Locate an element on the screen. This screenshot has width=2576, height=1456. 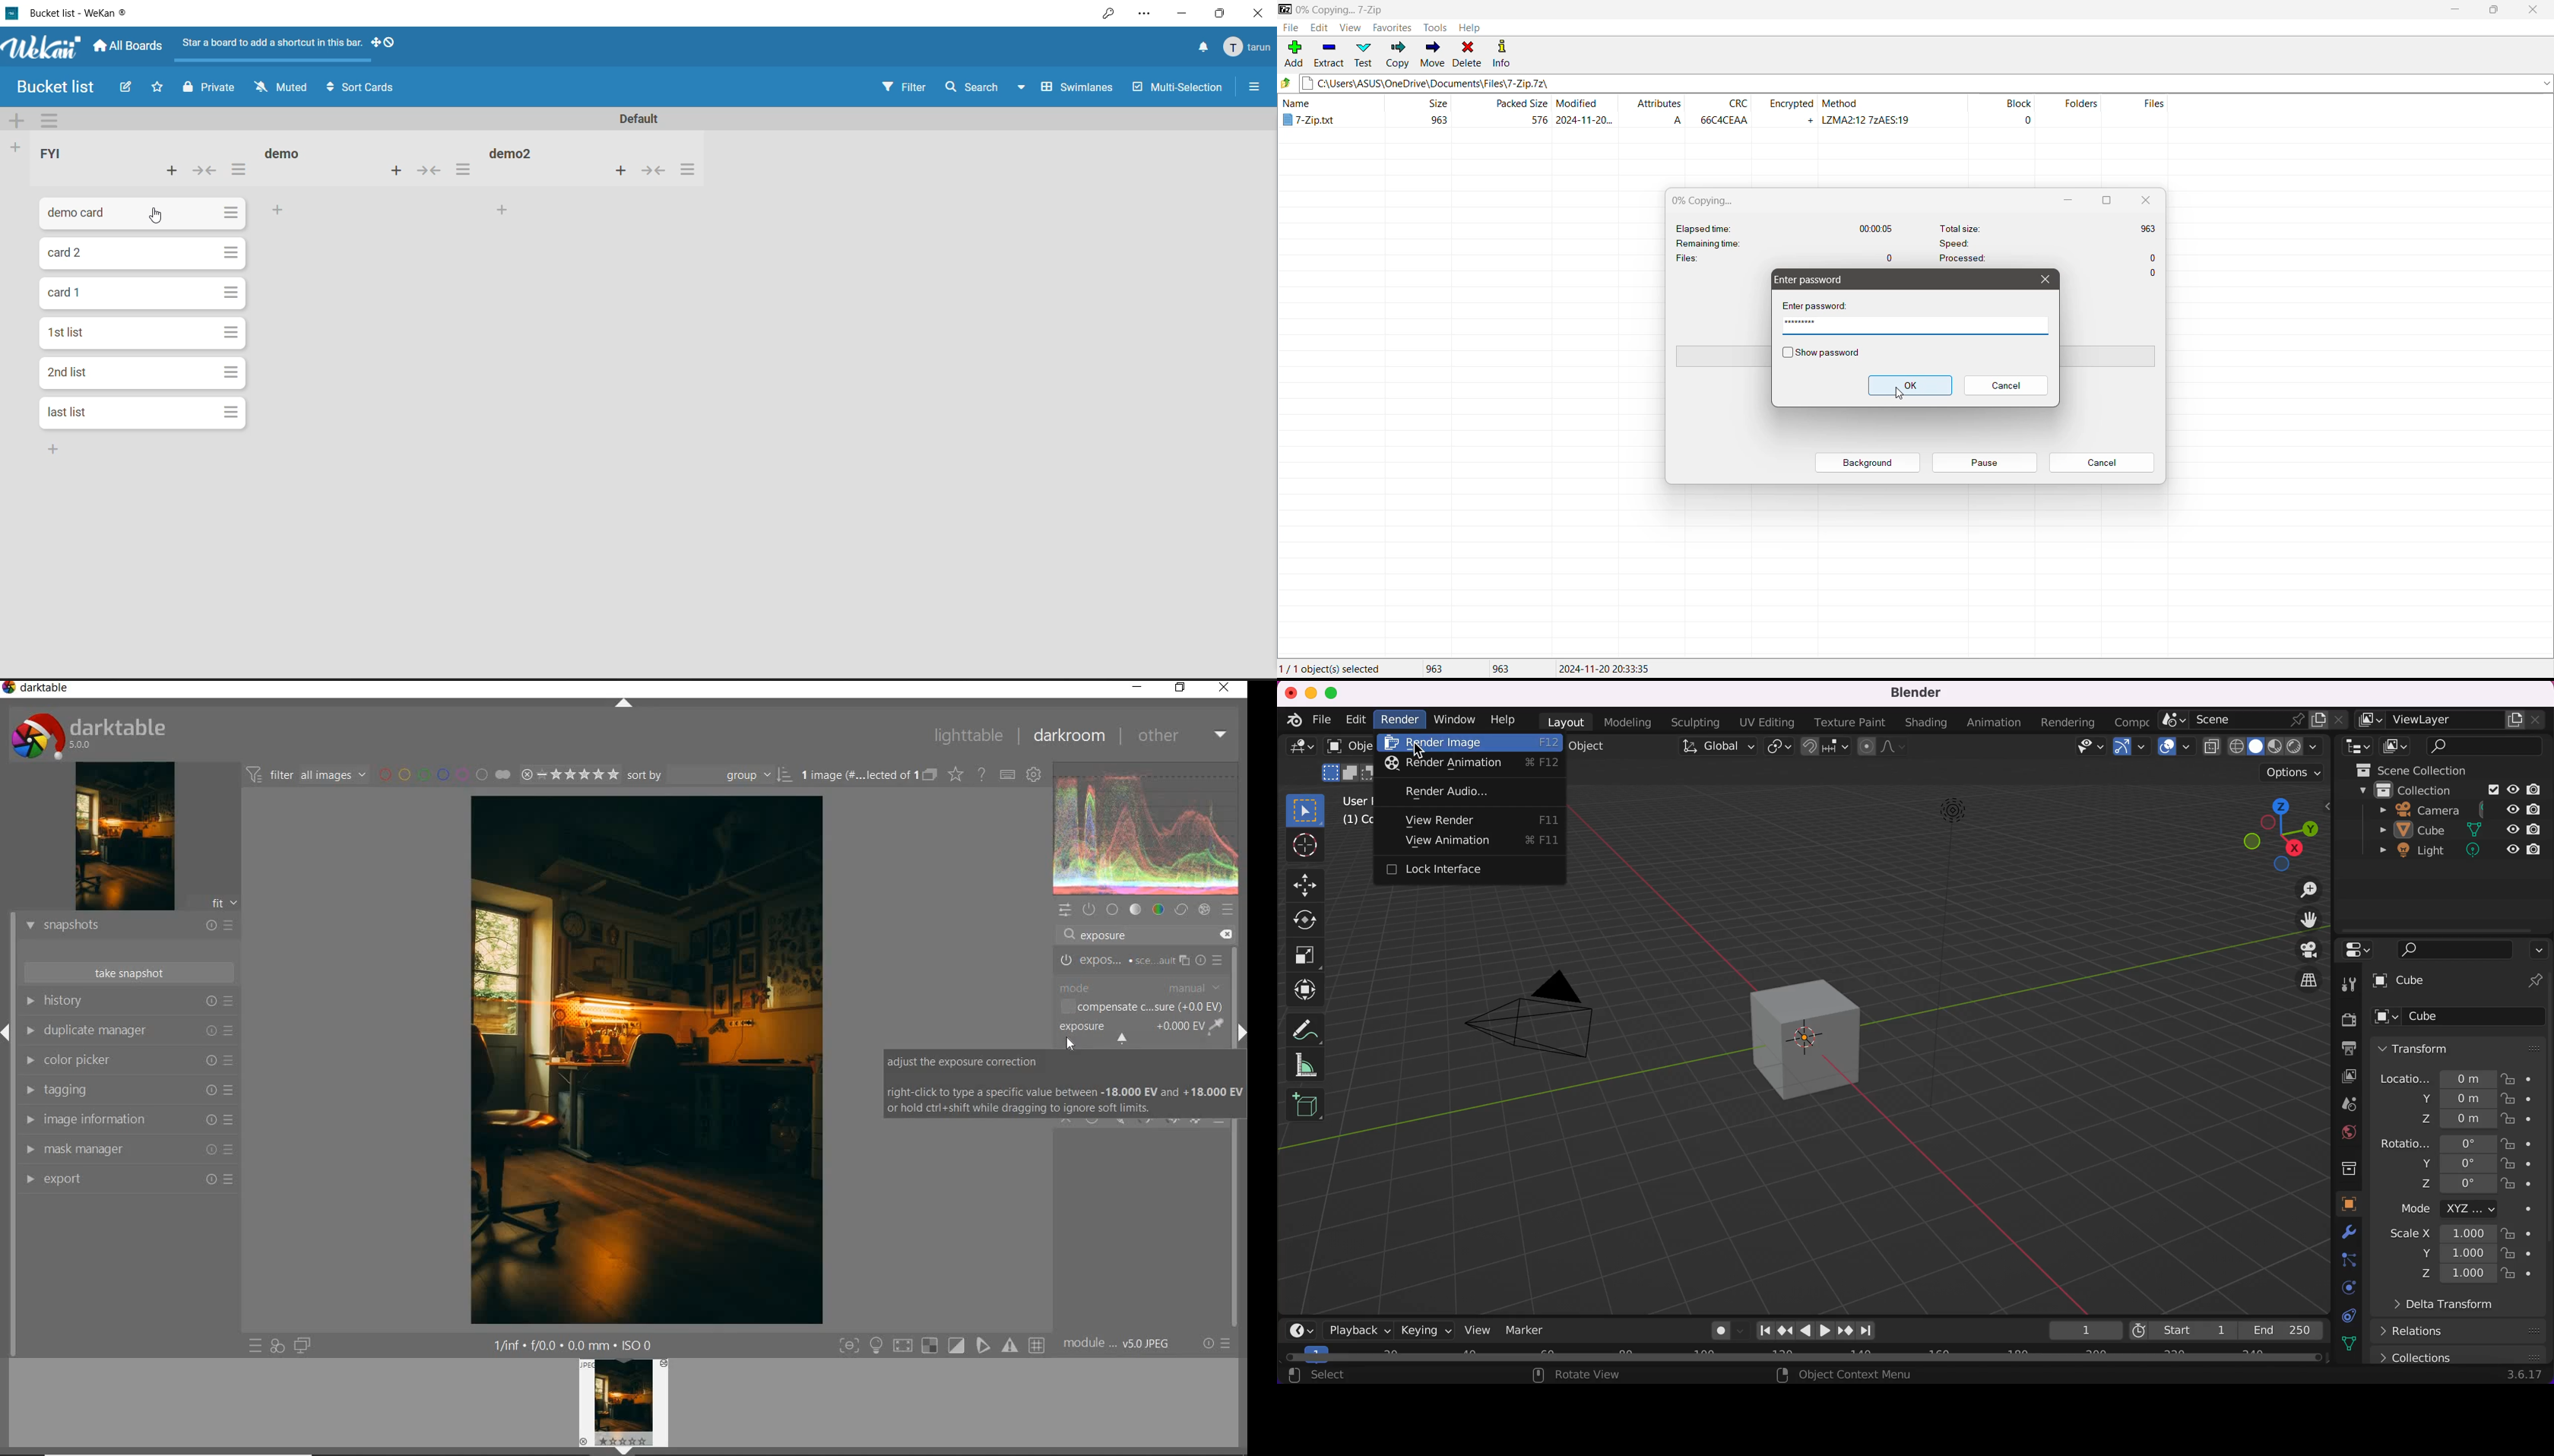
z 0m is located at coordinates (2431, 1120).